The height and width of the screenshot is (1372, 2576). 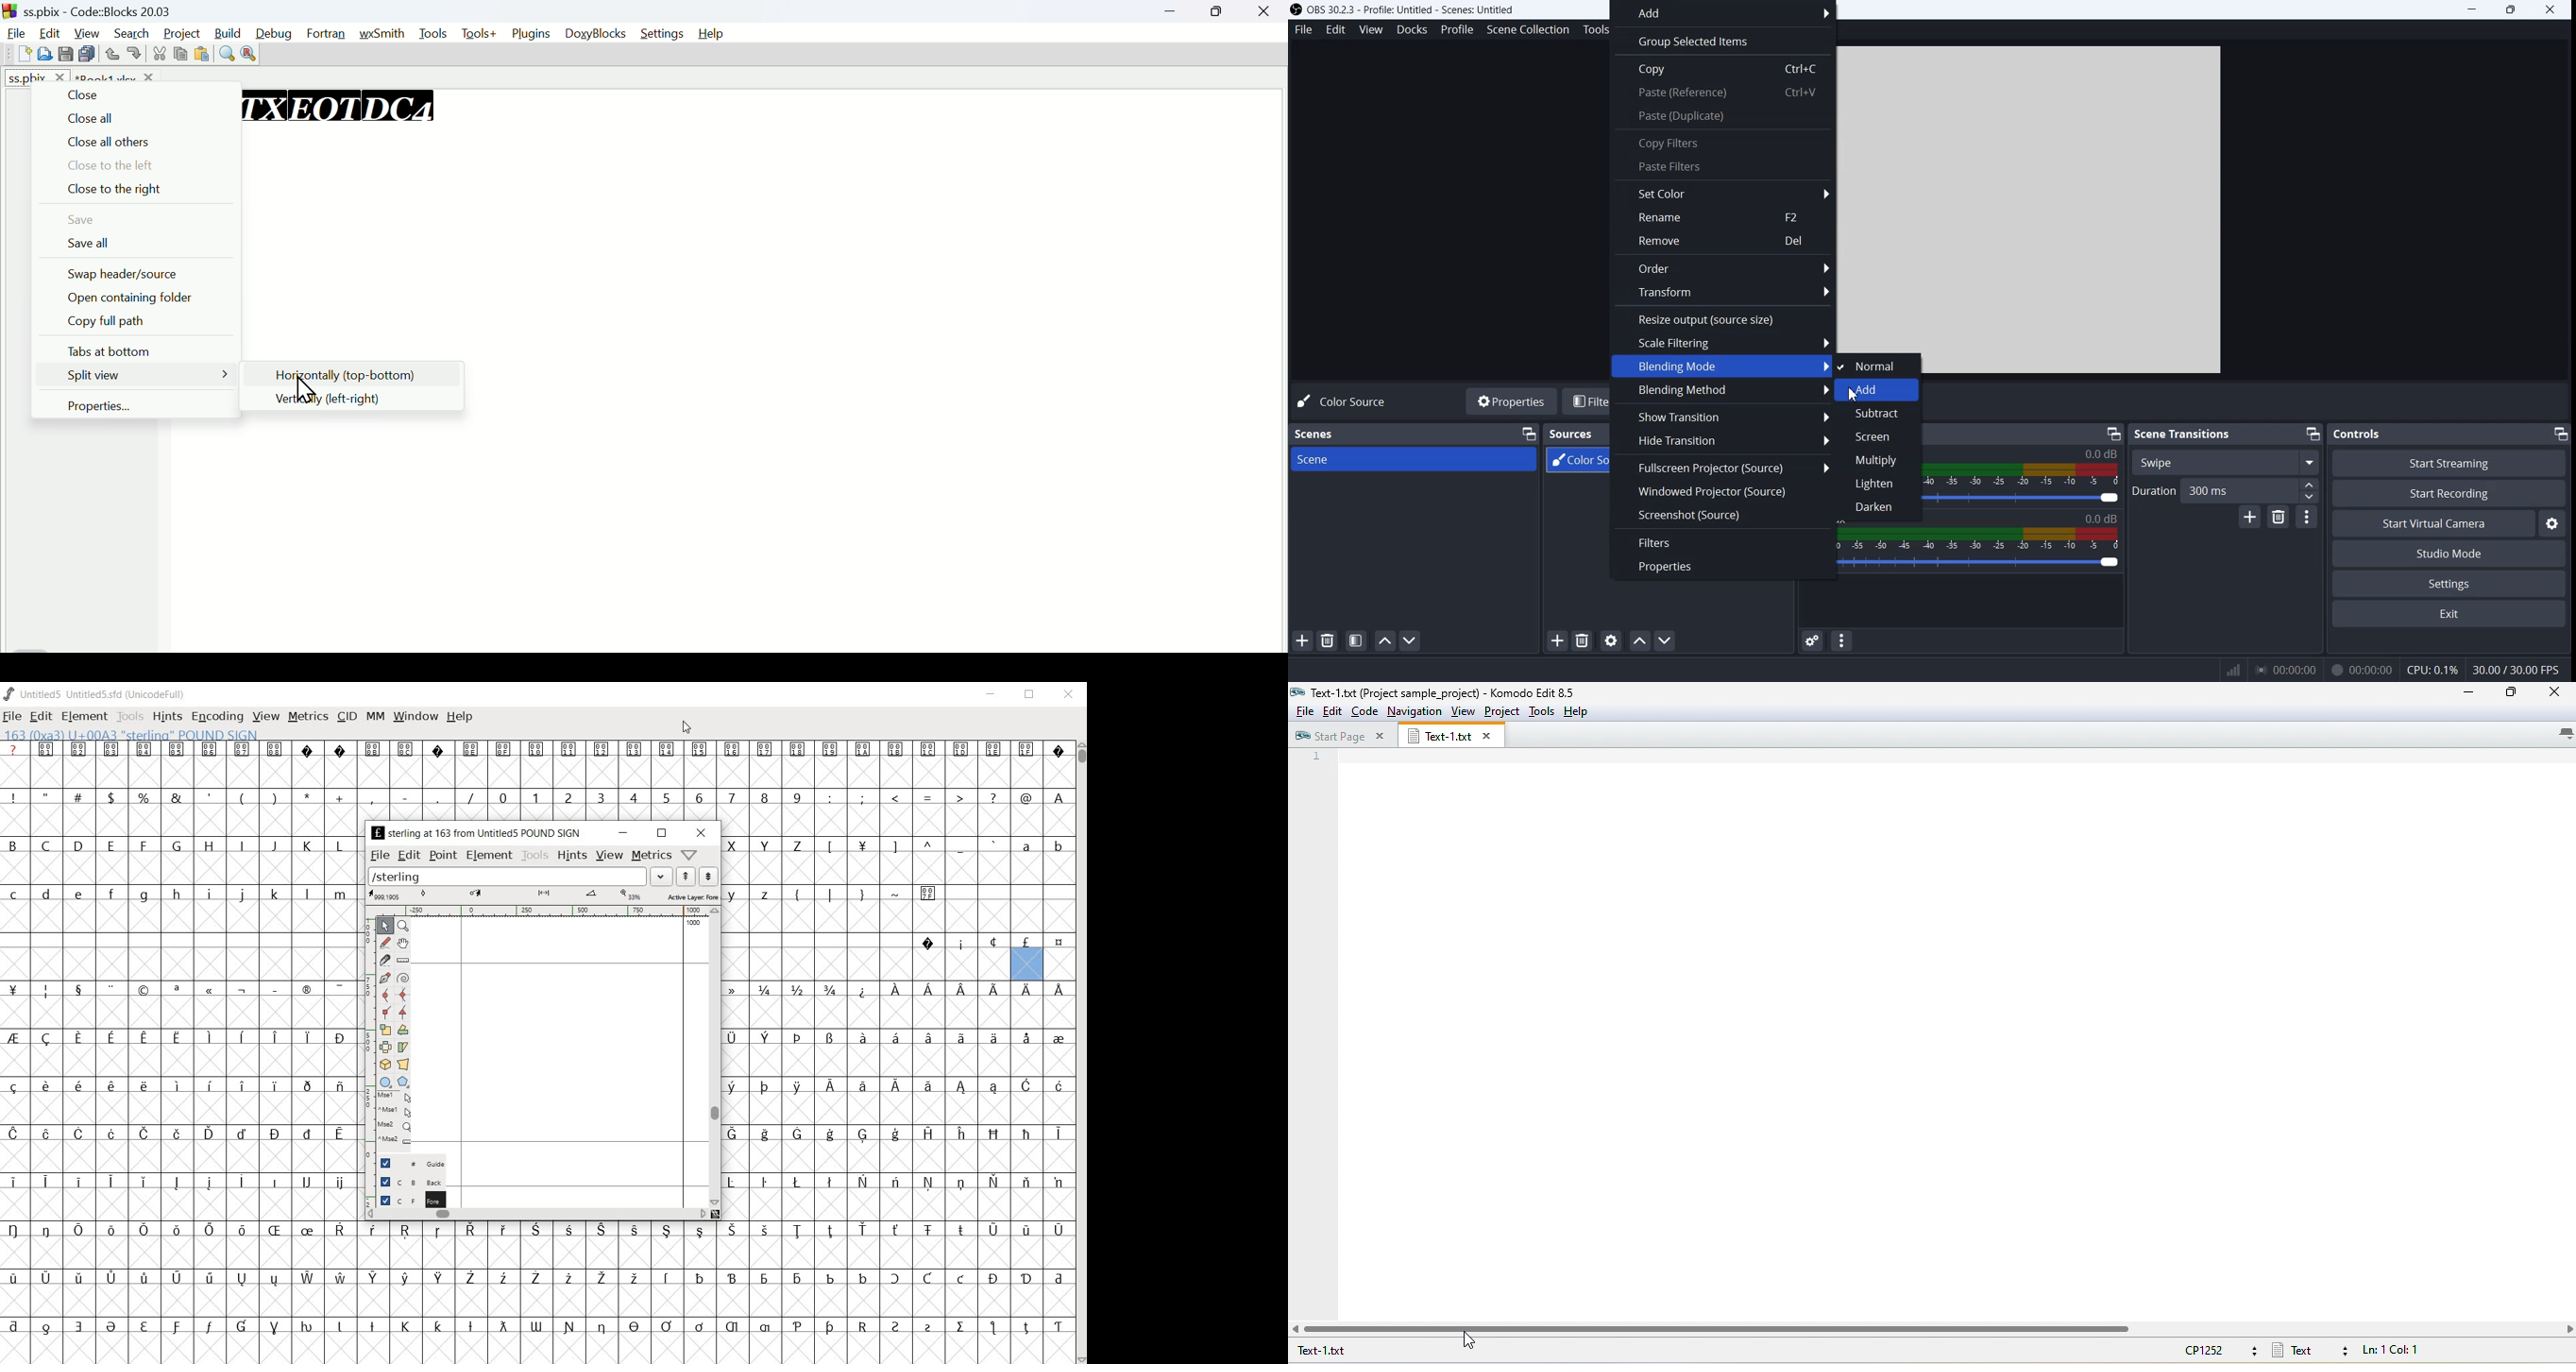 What do you see at coordinates (306, 391) in the screenshot?
I see `cursor` at bounding box center [306, 391].